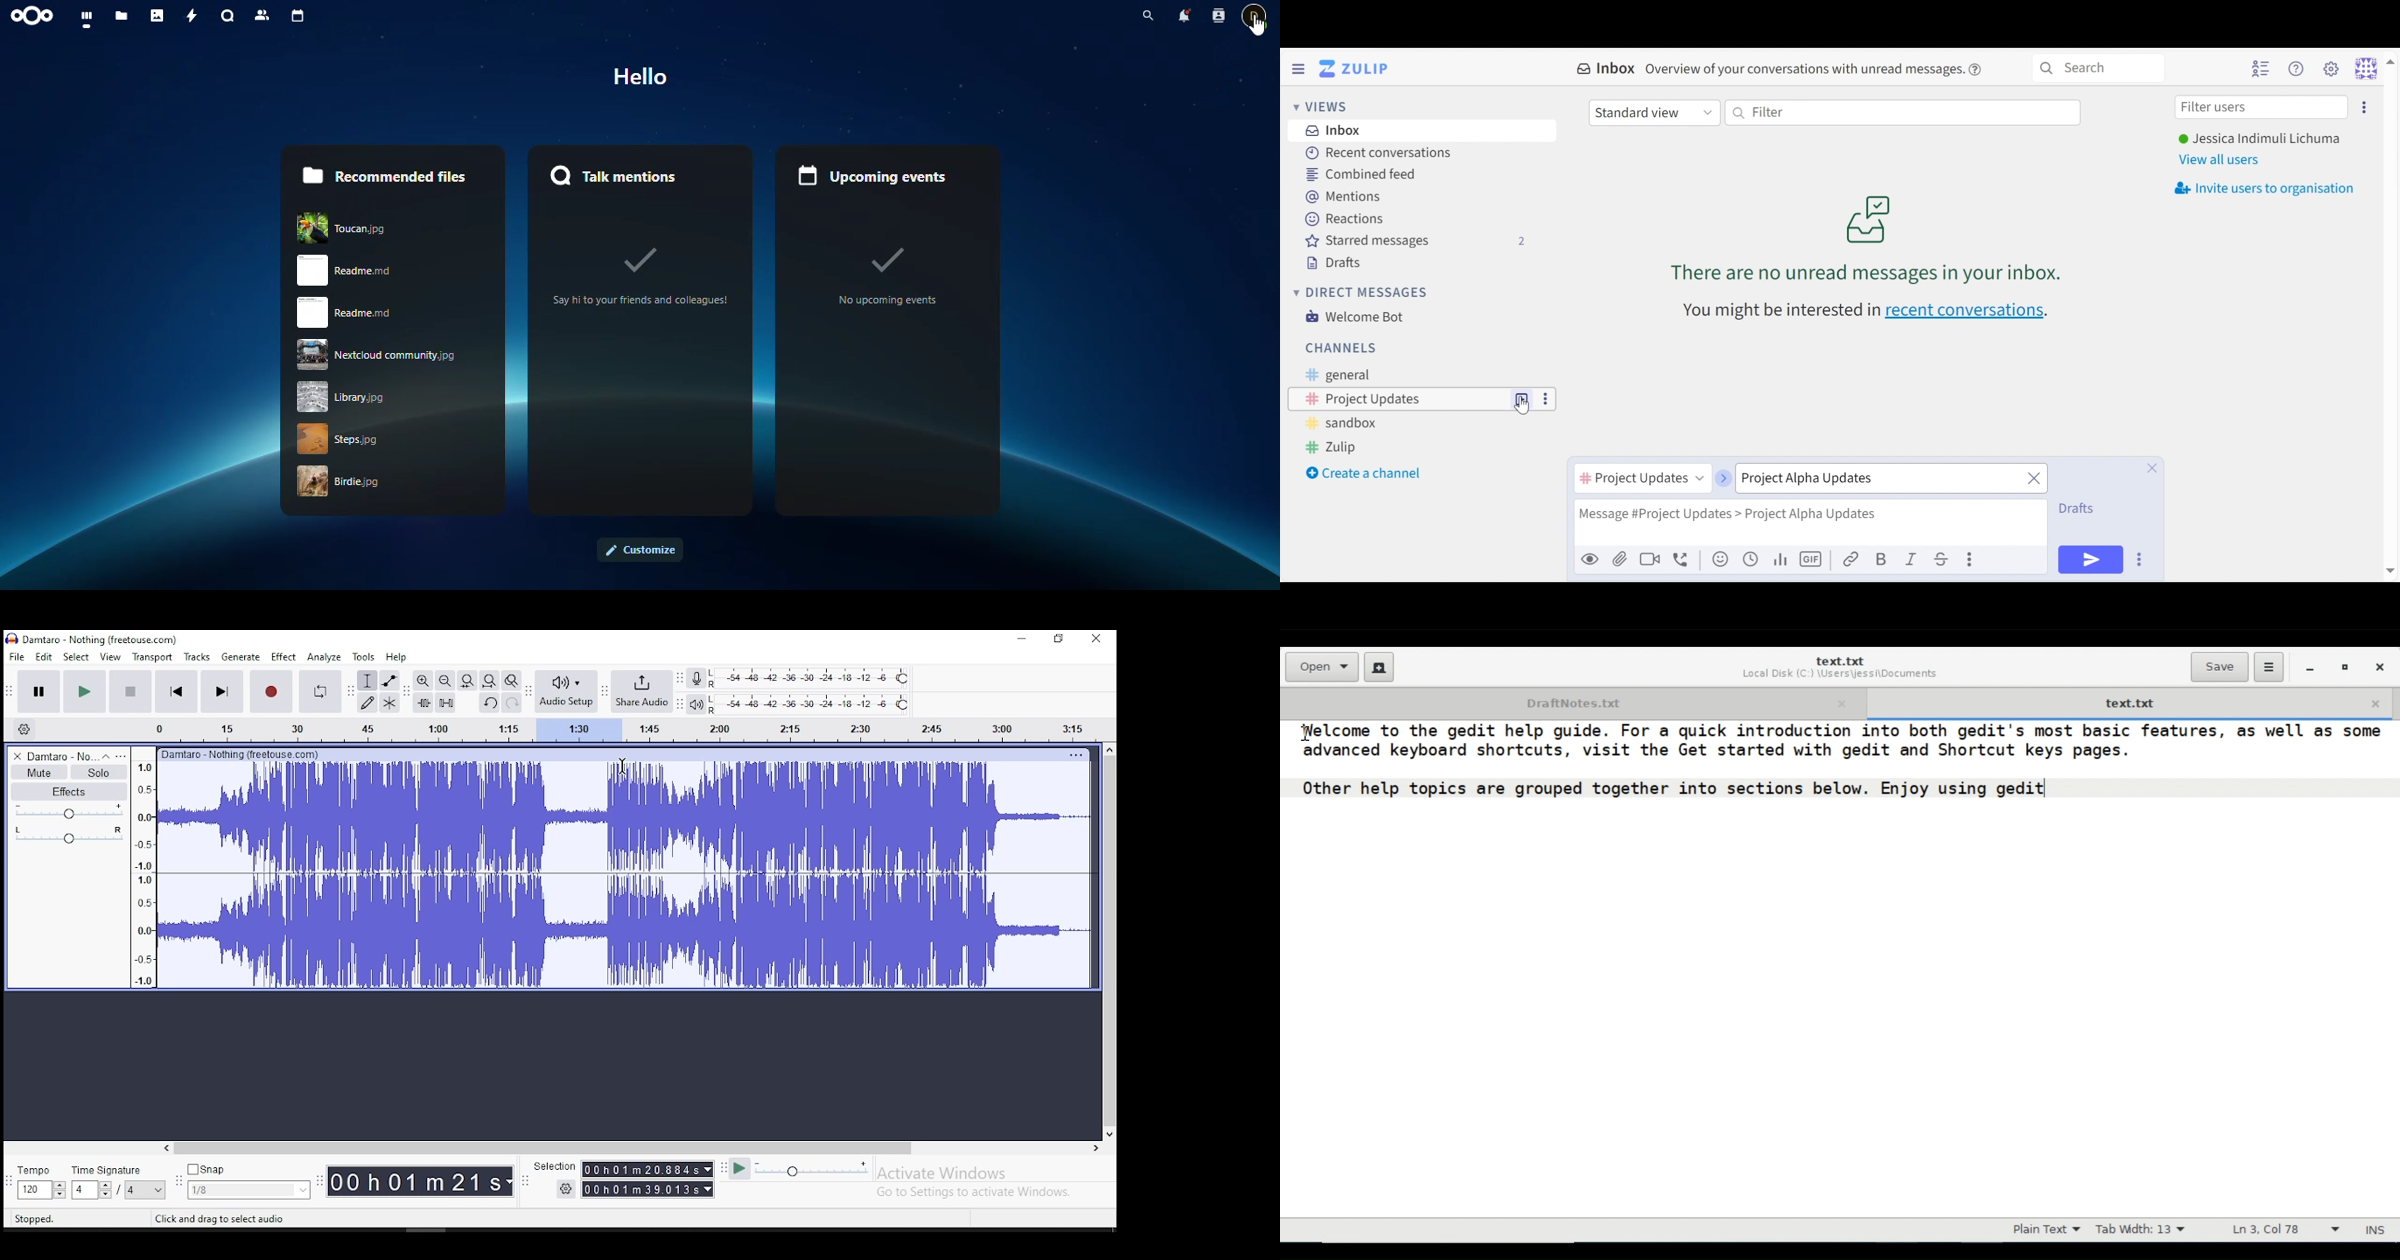 The width and height of the screenshot is (2408, 1260). What do you see at coordinates (811, 677) in the screenshot?
I see `recording level` at bounding box center [811, 677].